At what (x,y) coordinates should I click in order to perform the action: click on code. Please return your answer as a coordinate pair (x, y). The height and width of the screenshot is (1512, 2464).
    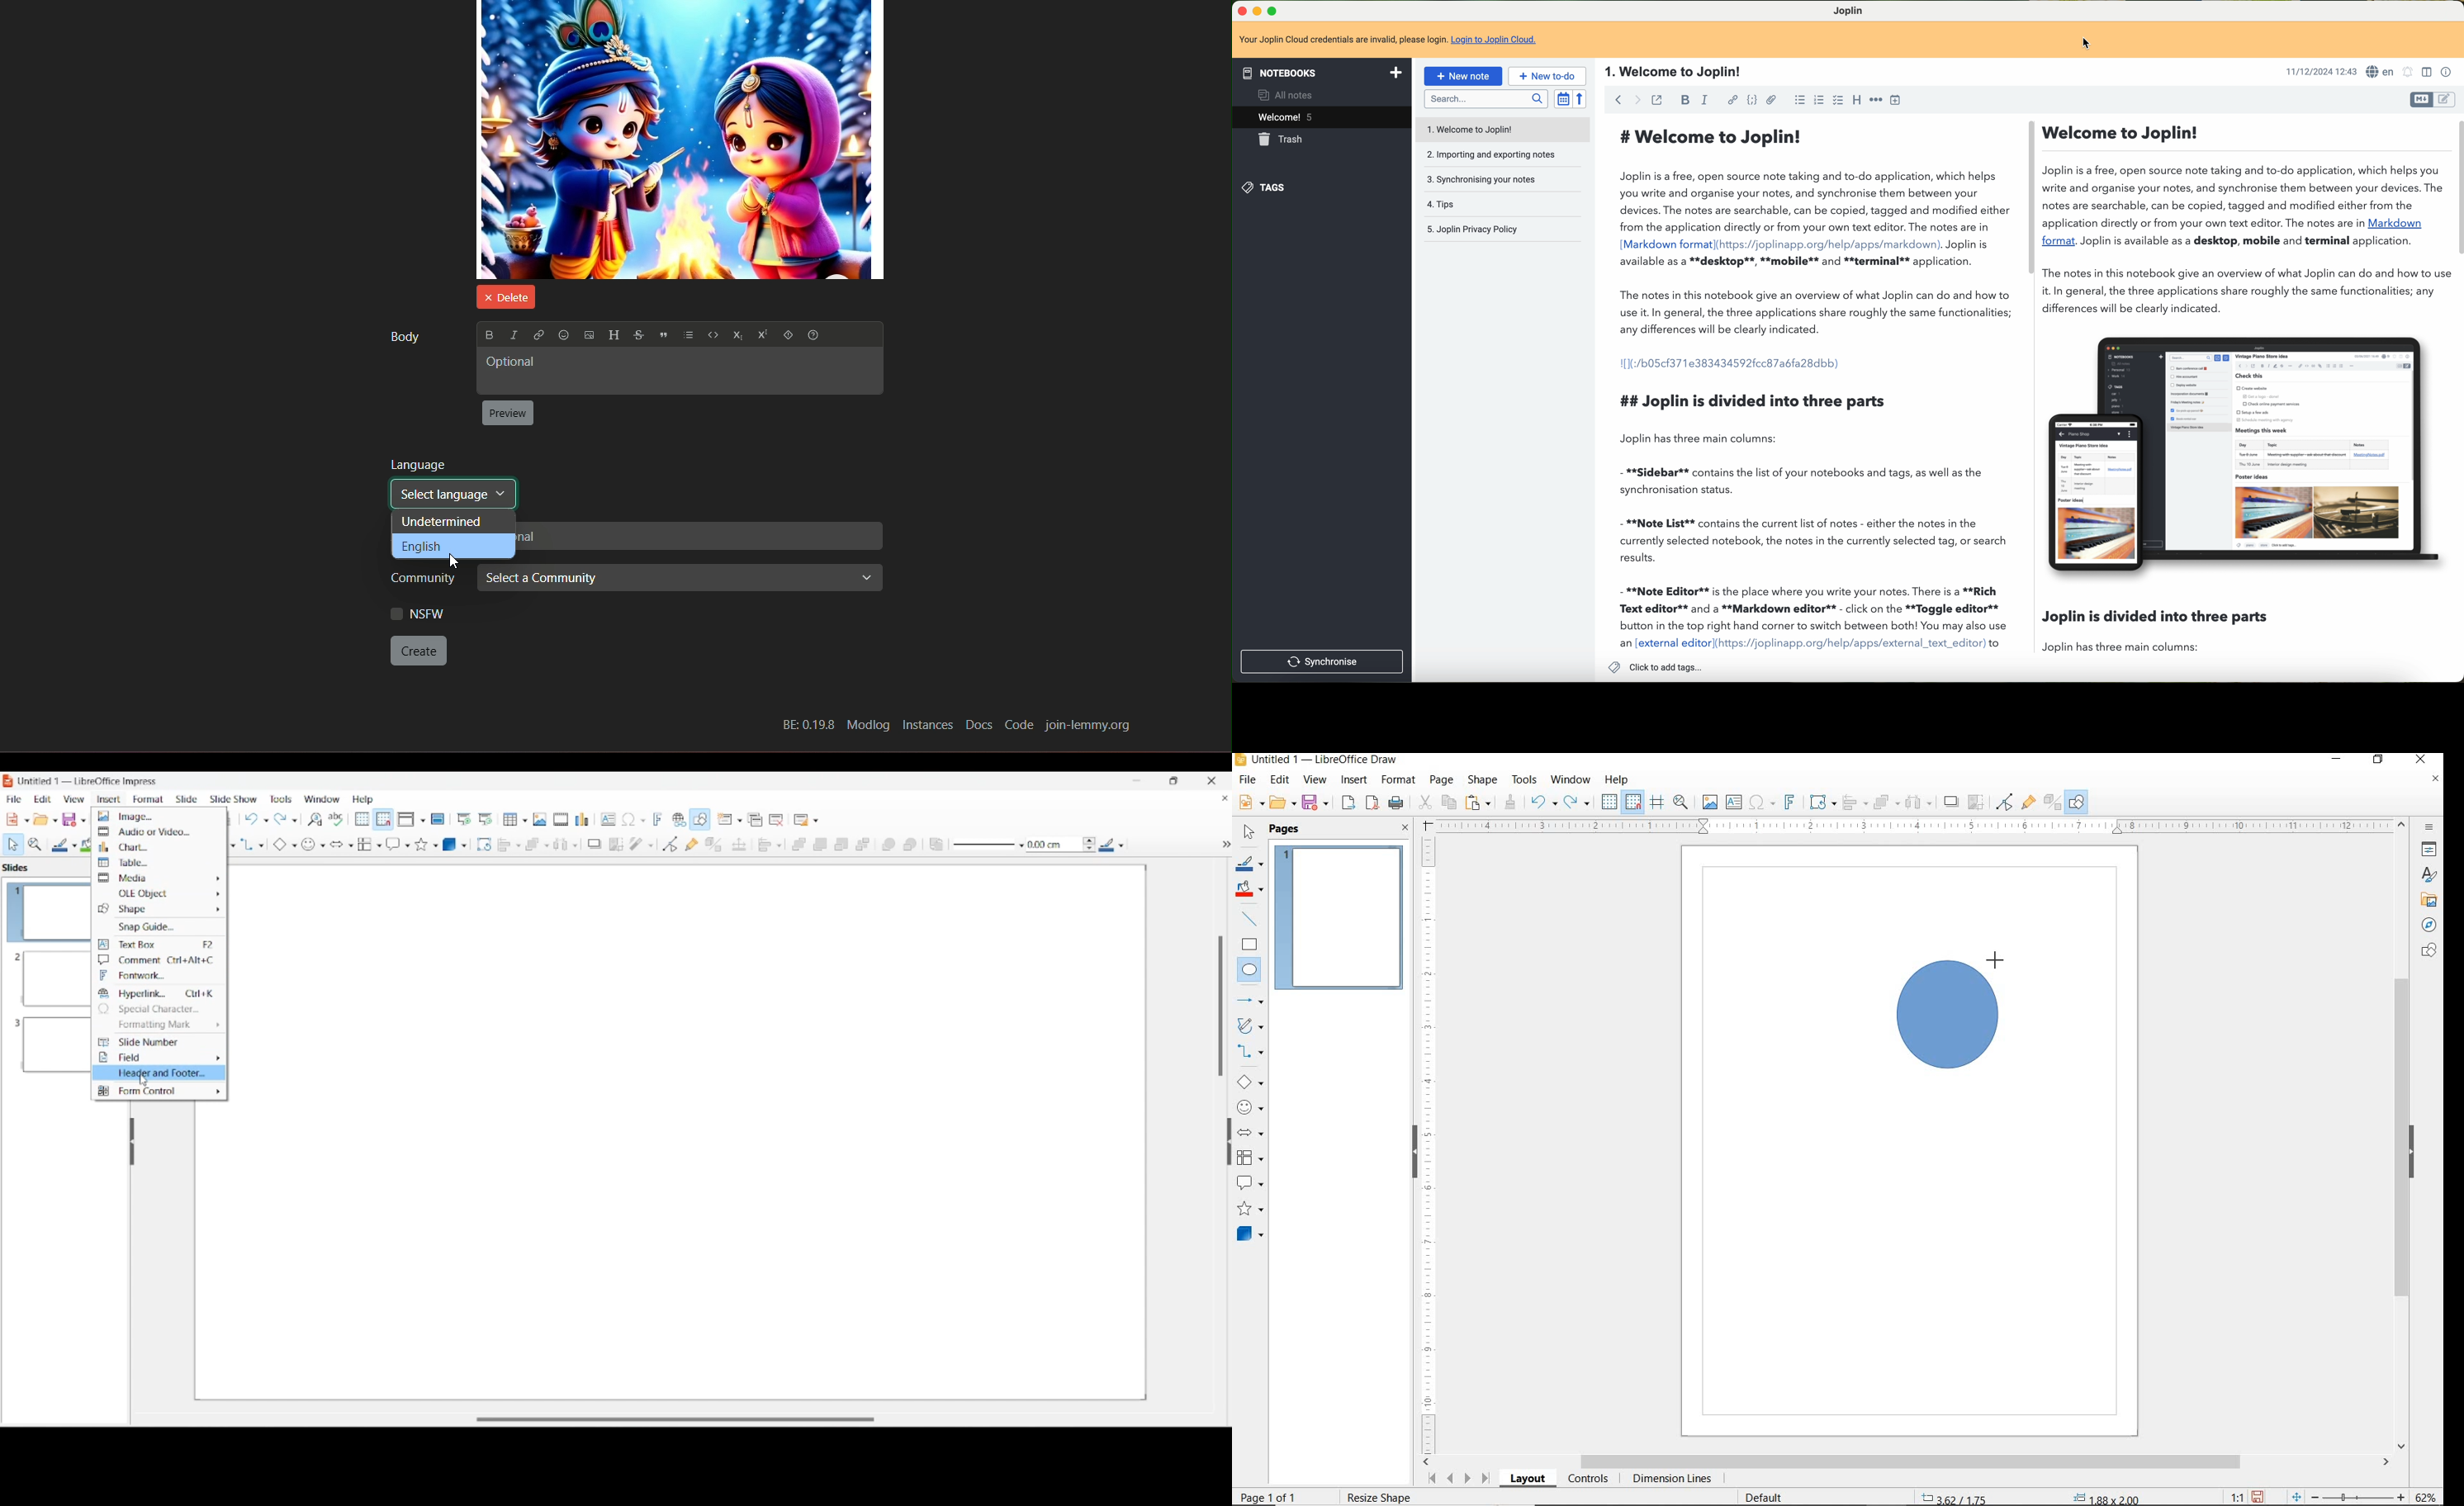
    Looking at the image, I should click on (1752, 100).